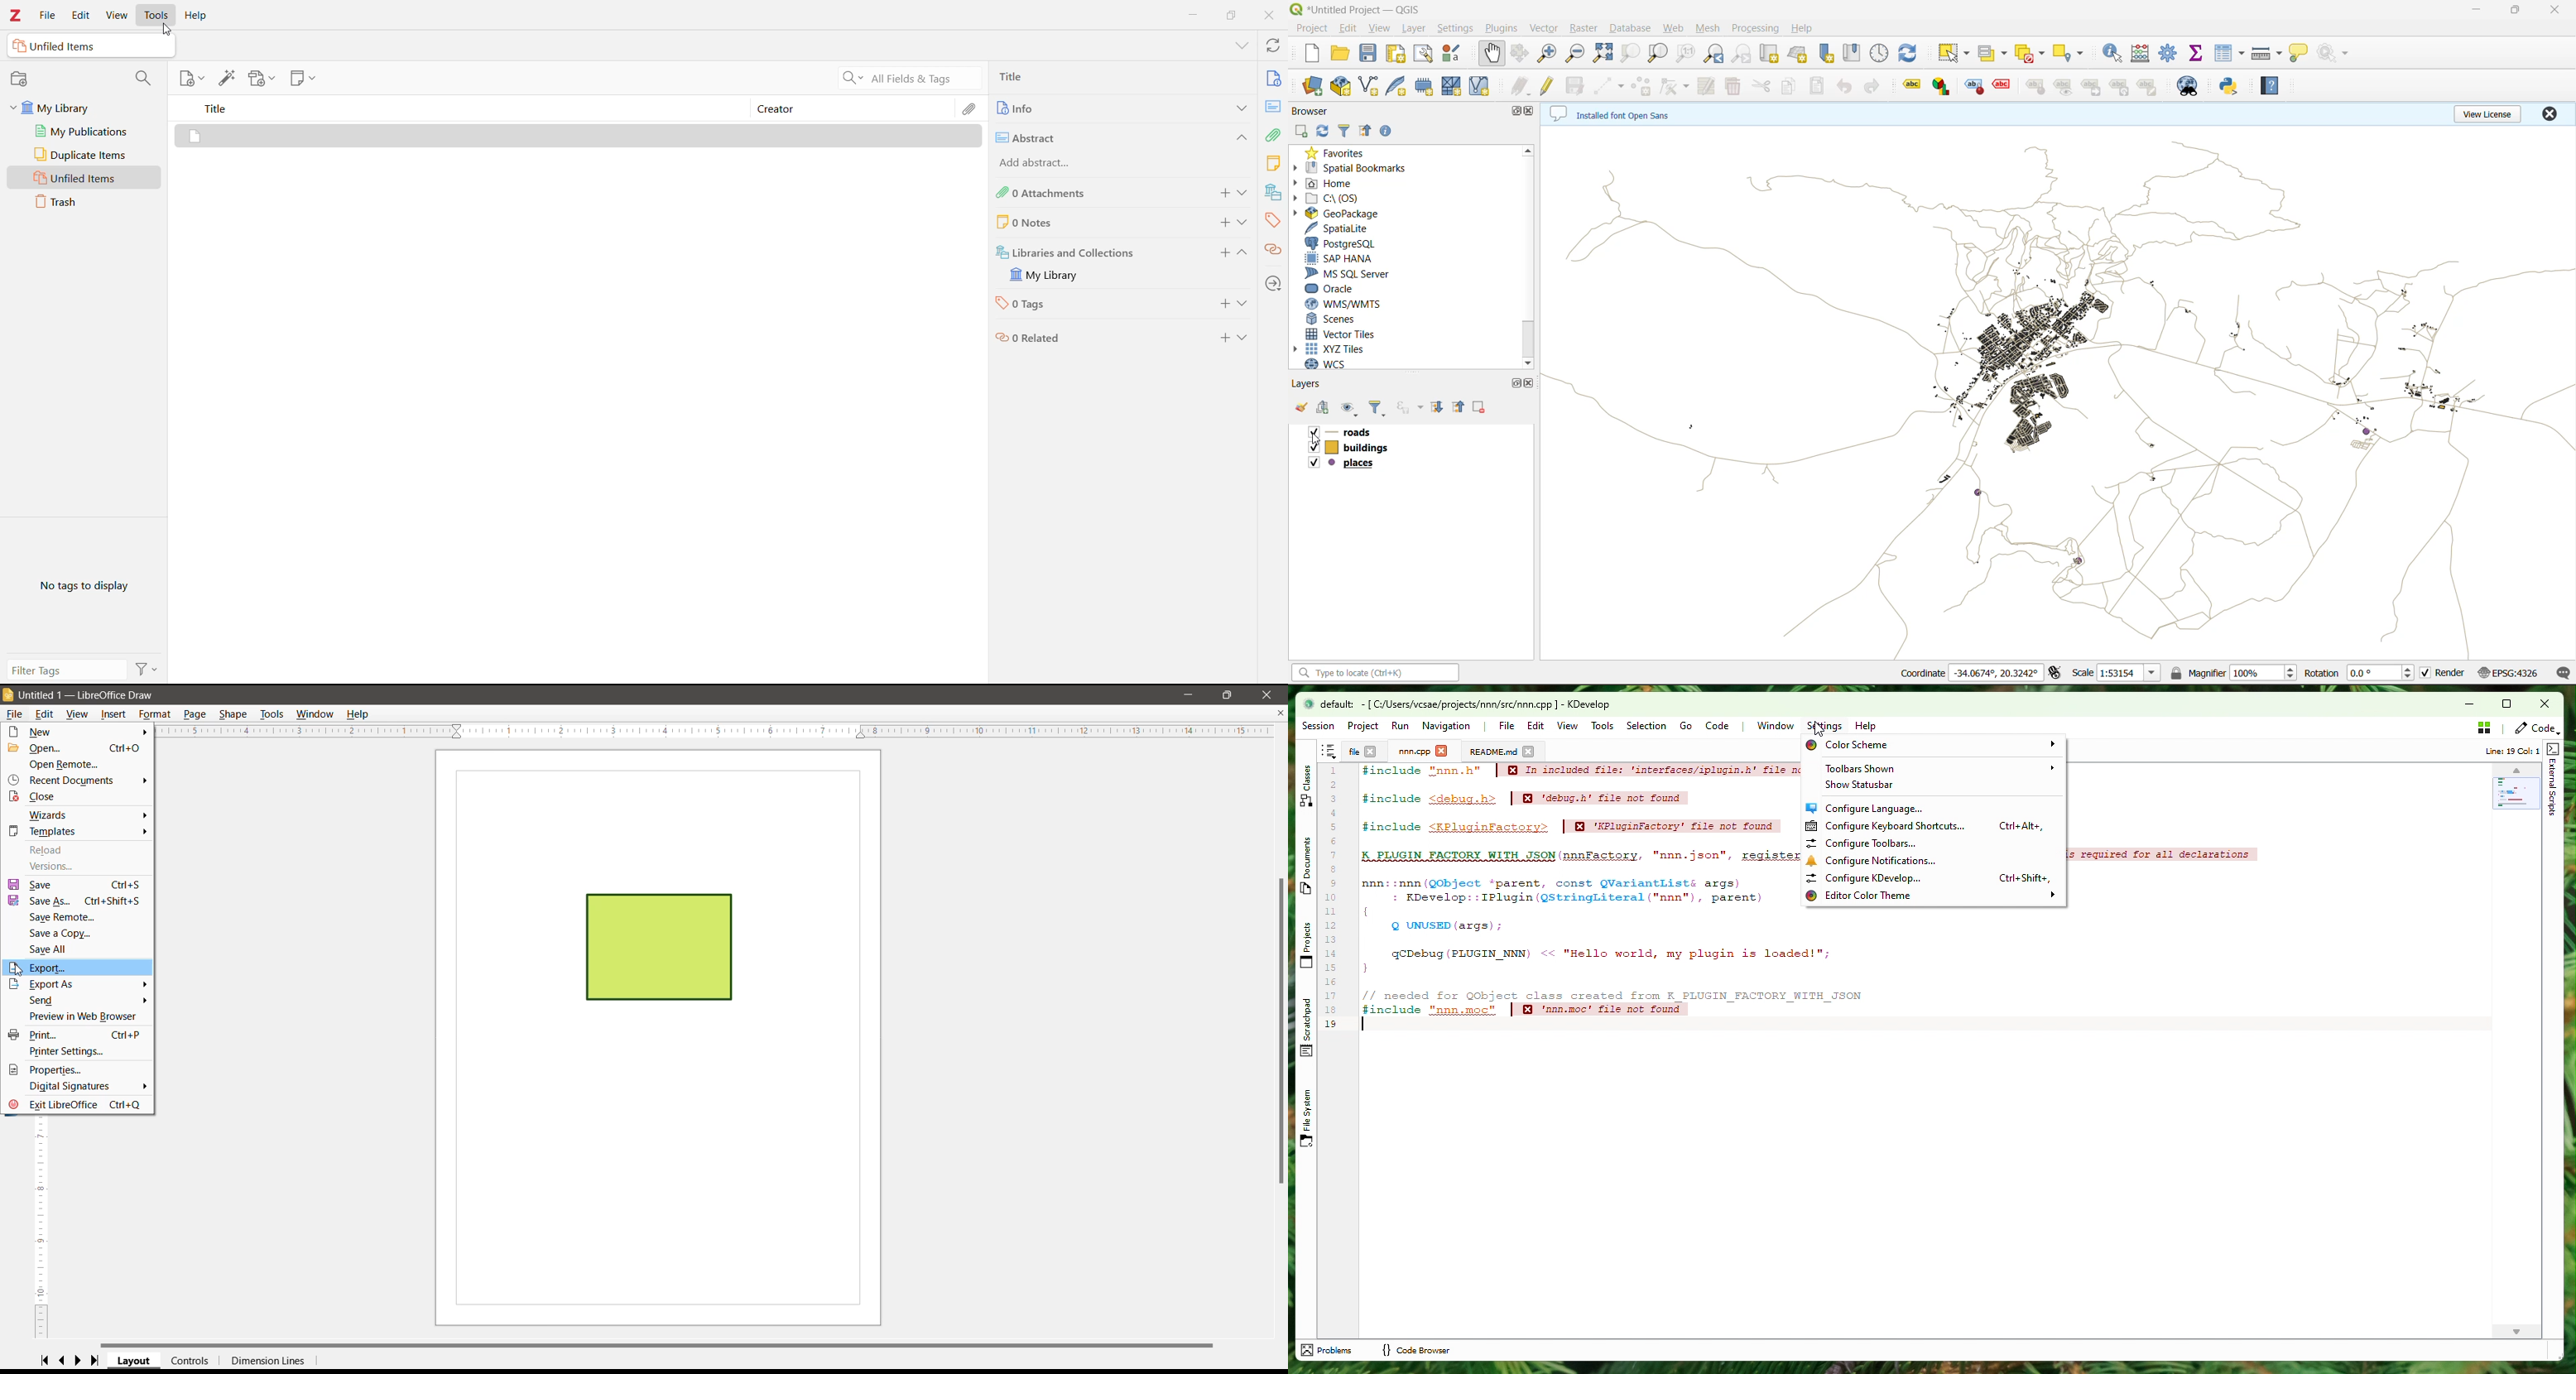 This screenshot has height=1400, width=2576. What do you see at coordinates (144, 825) in the screenshot?
I see `More options` at bounding box center [144, 825].